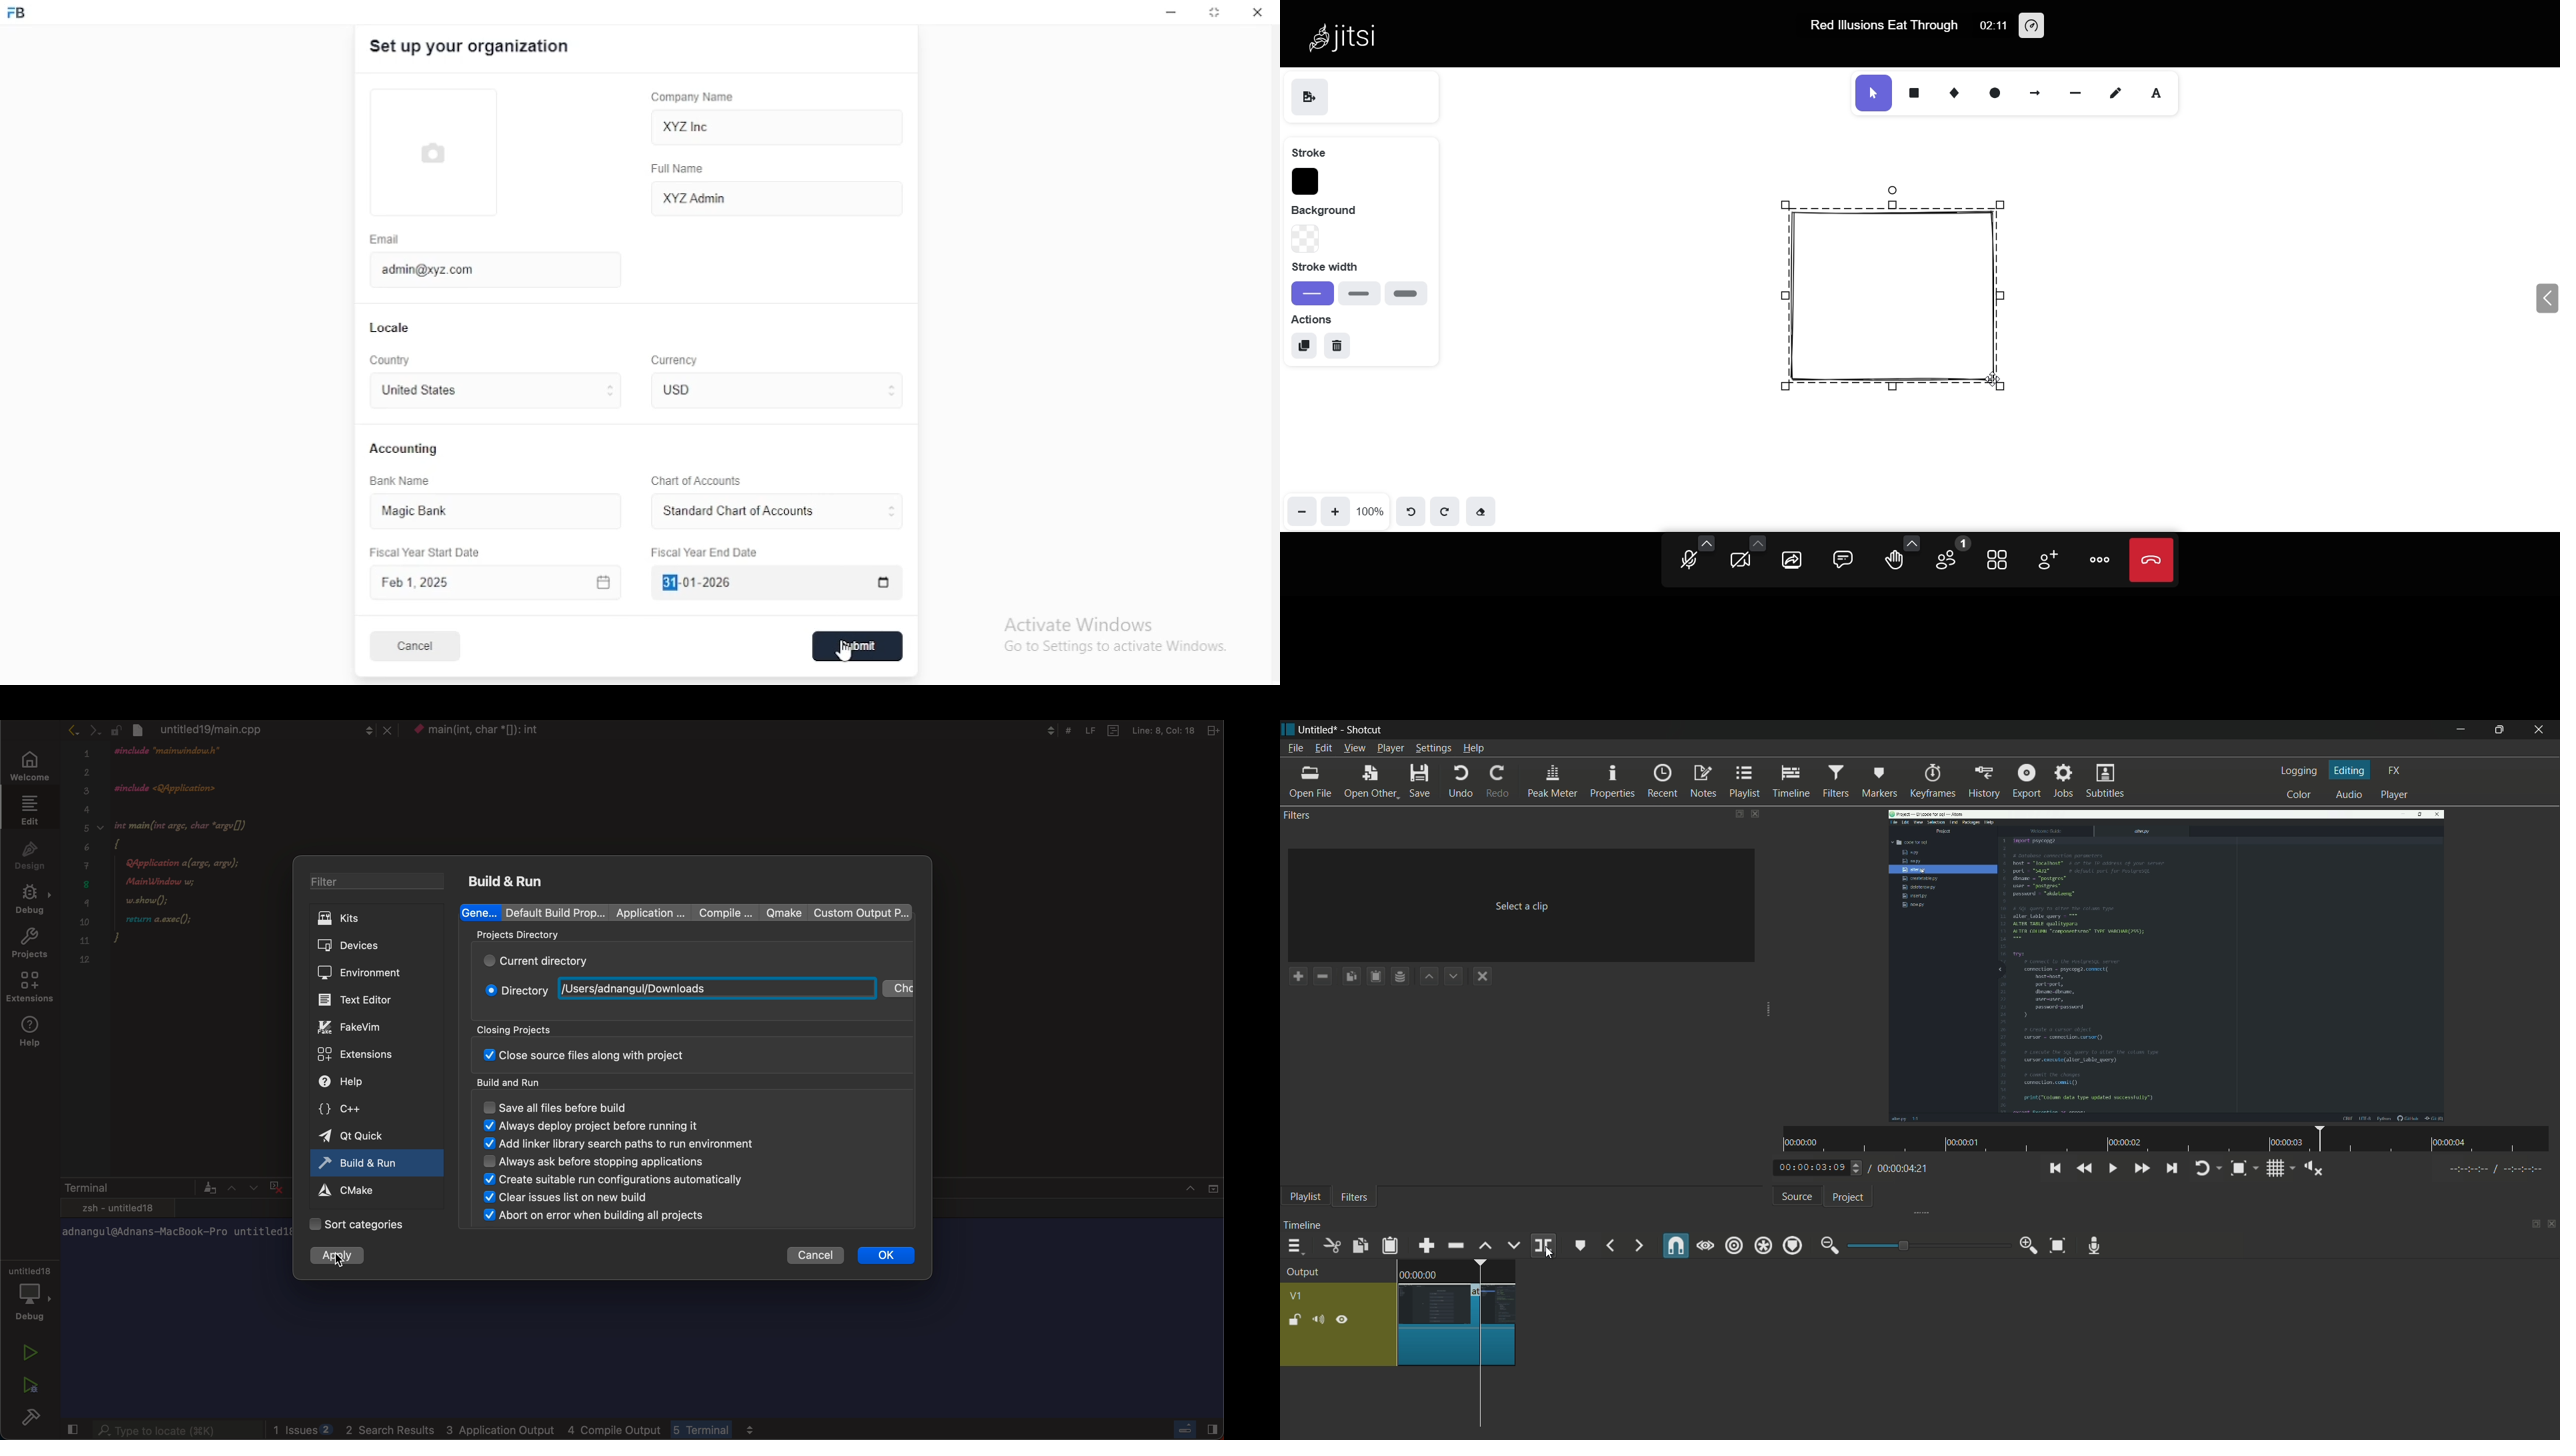 The width and height of the screenshot is (2576, 1456). Describe the element at coordinates (374, 1225) in the screenshot. I see `categories` at that location.